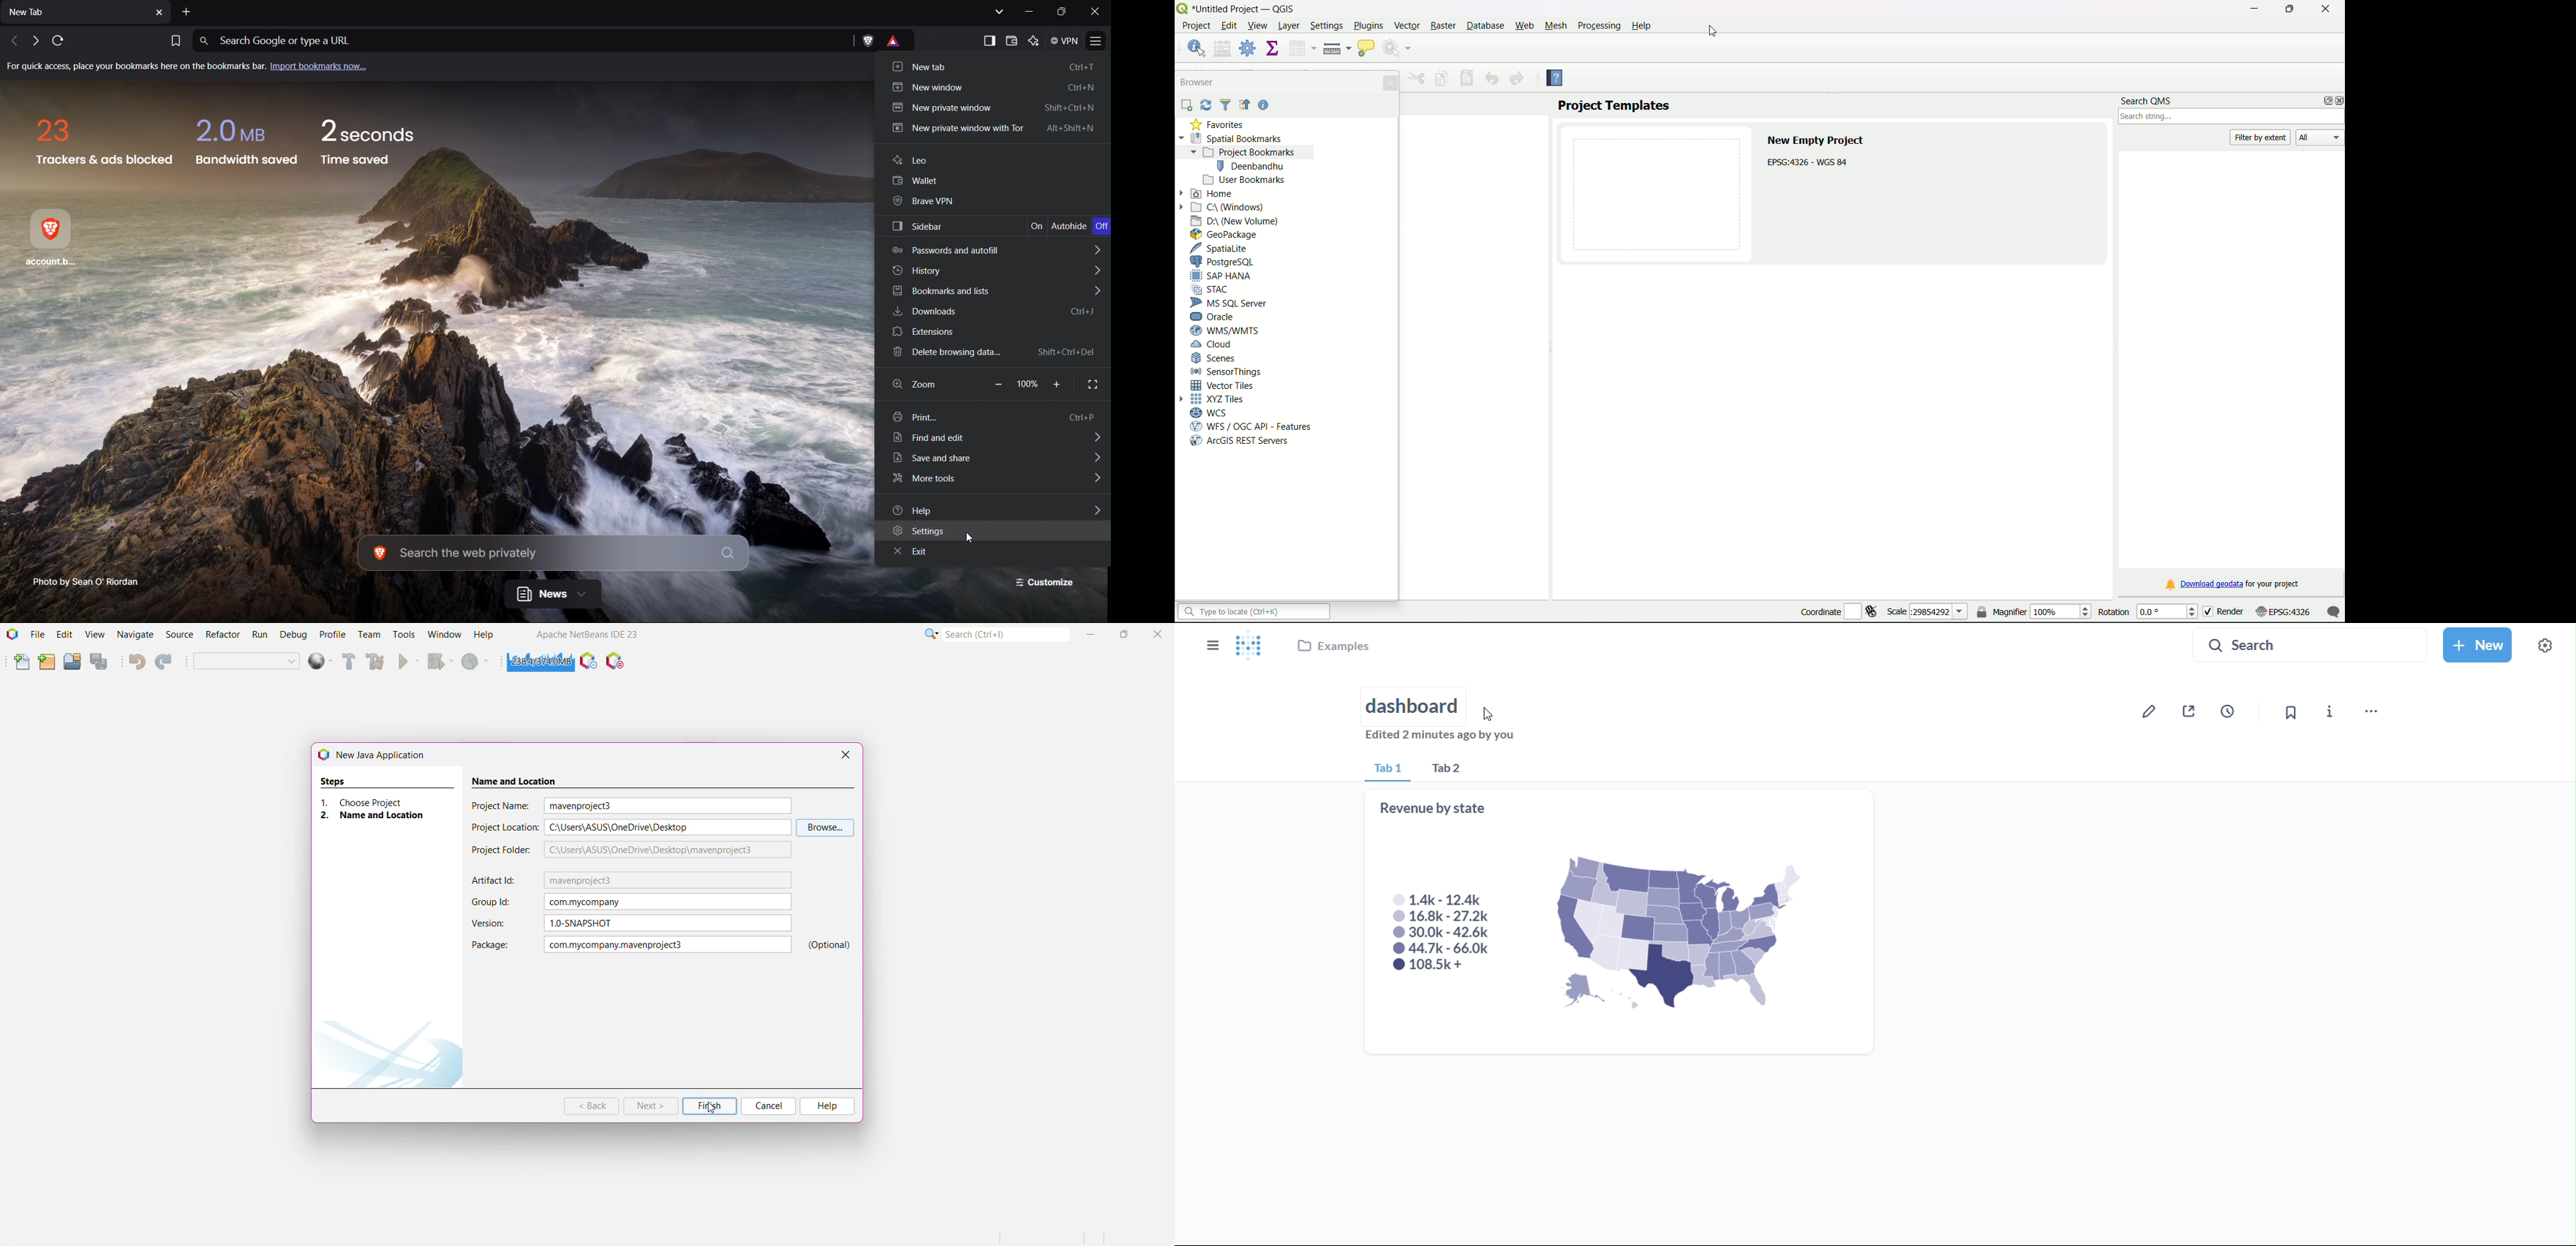  I want to click on Bookmarks and lists, so click(993, 291).